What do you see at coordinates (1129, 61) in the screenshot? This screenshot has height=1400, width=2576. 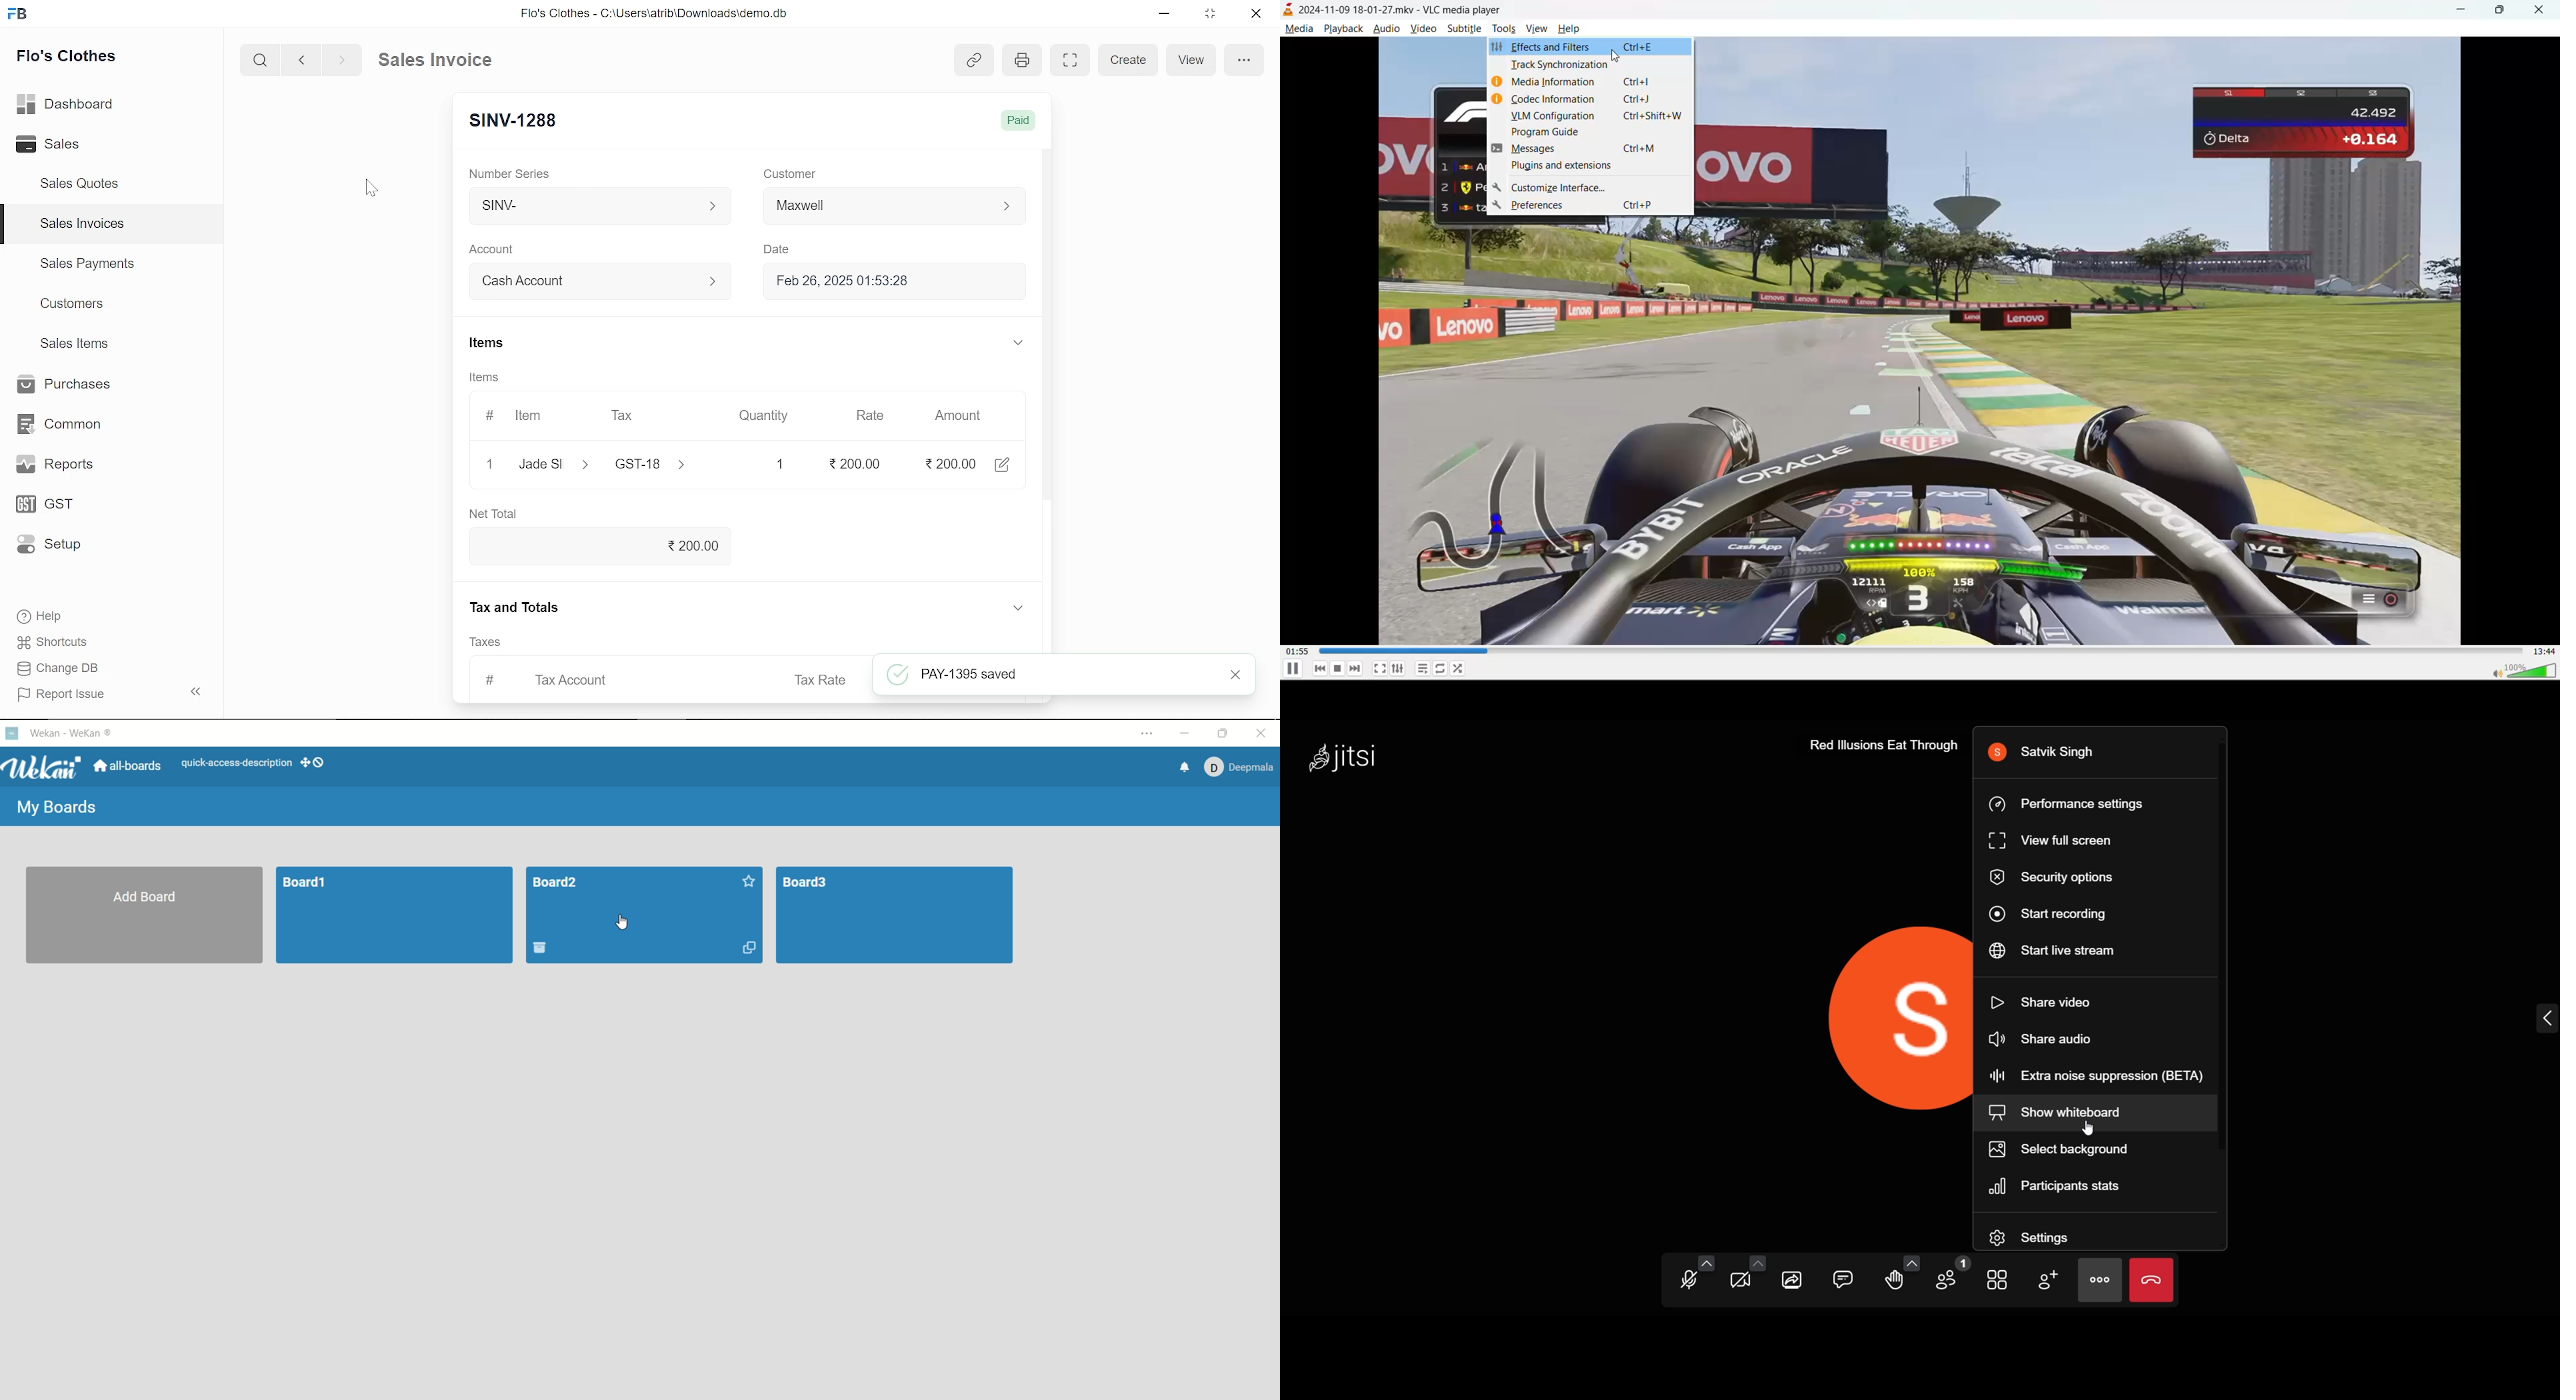 I see `Create` at bounding box center [1129, 61].